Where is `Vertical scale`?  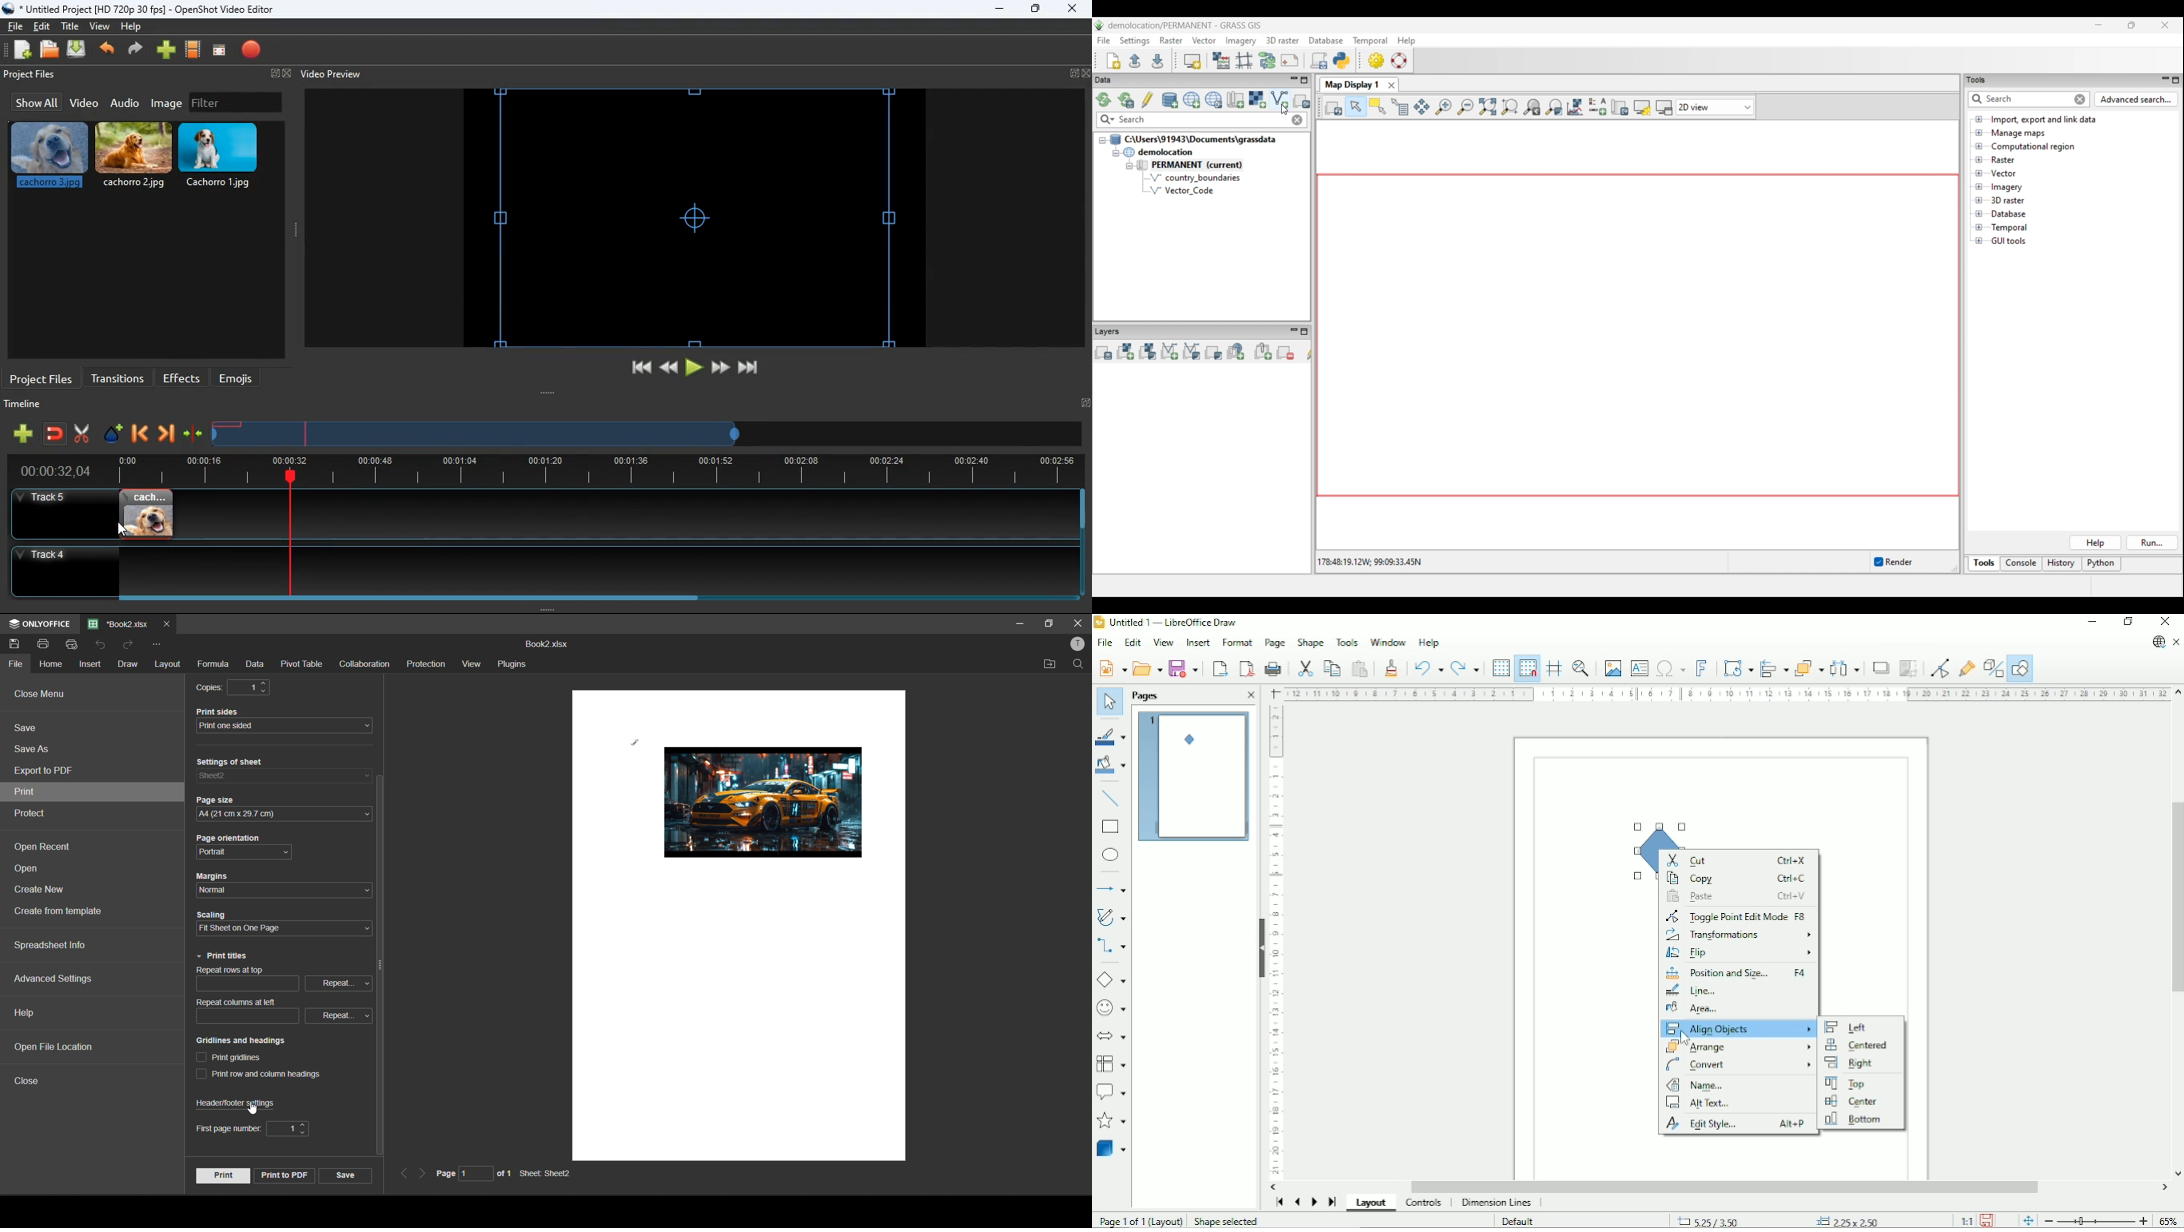 Vertical scale is located at coordinates (1275, 940).